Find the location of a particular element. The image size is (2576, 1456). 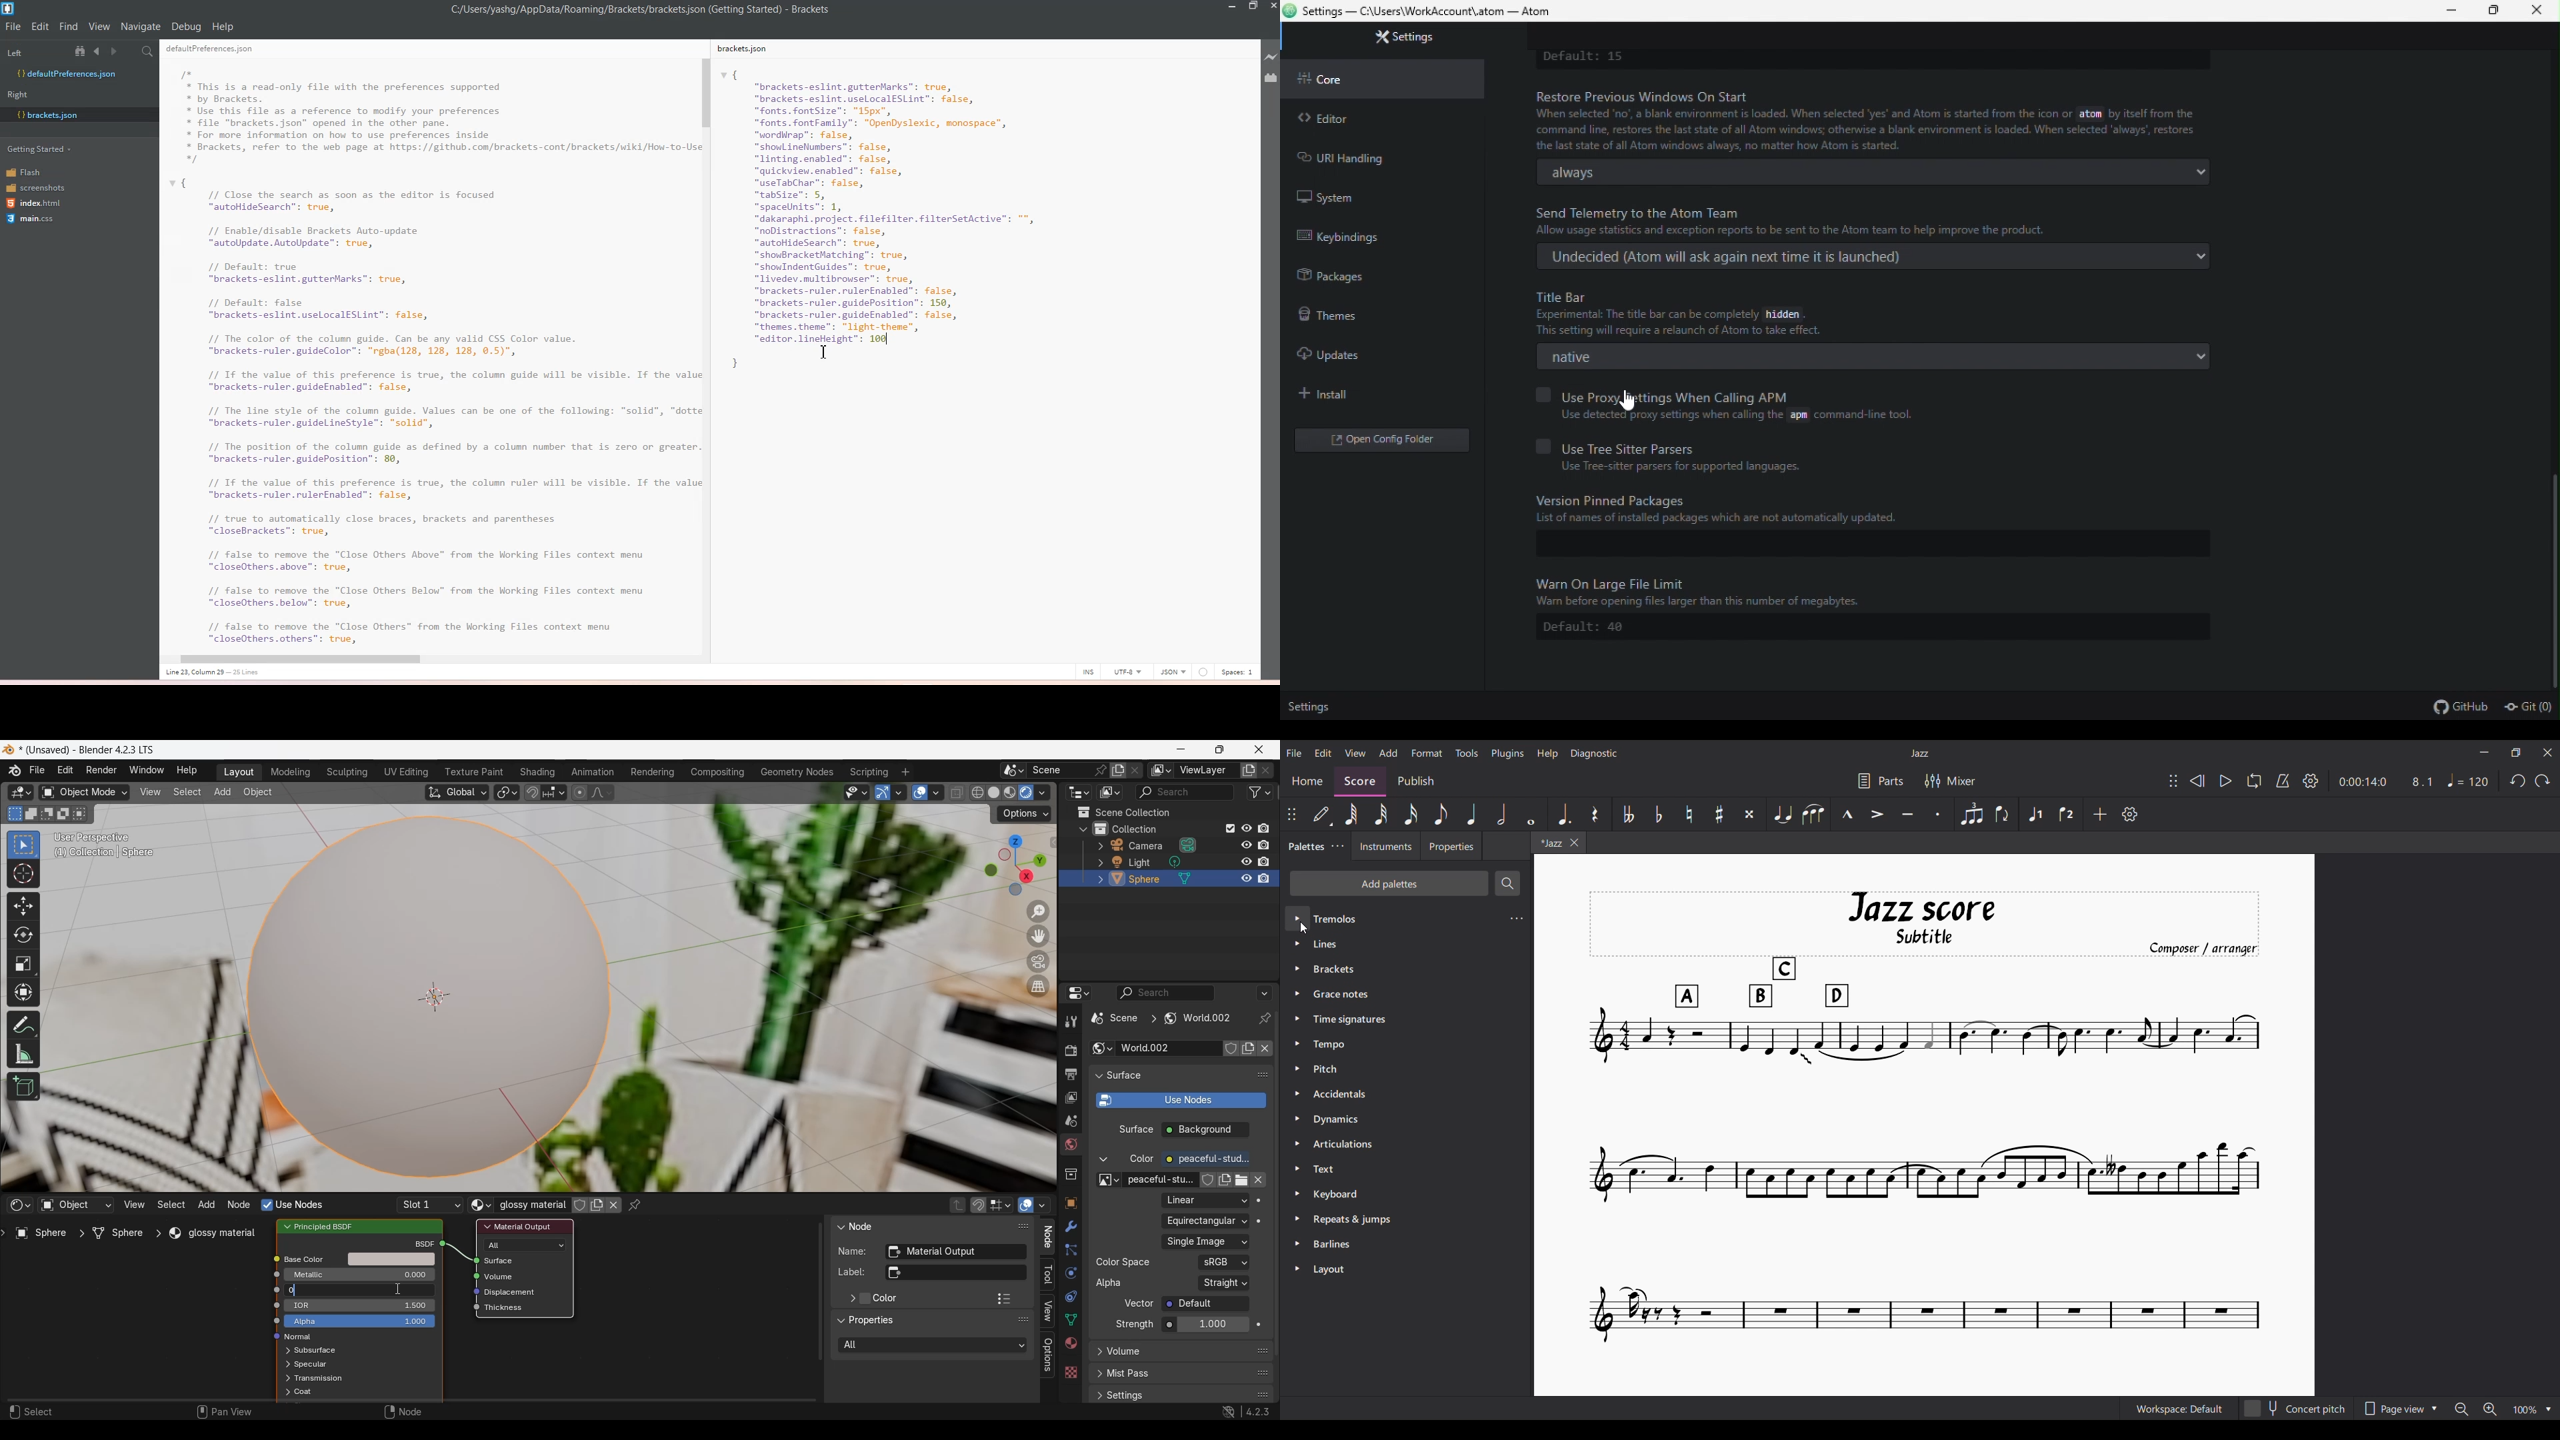

Voice 2 is located at coordinates (2066, 813).